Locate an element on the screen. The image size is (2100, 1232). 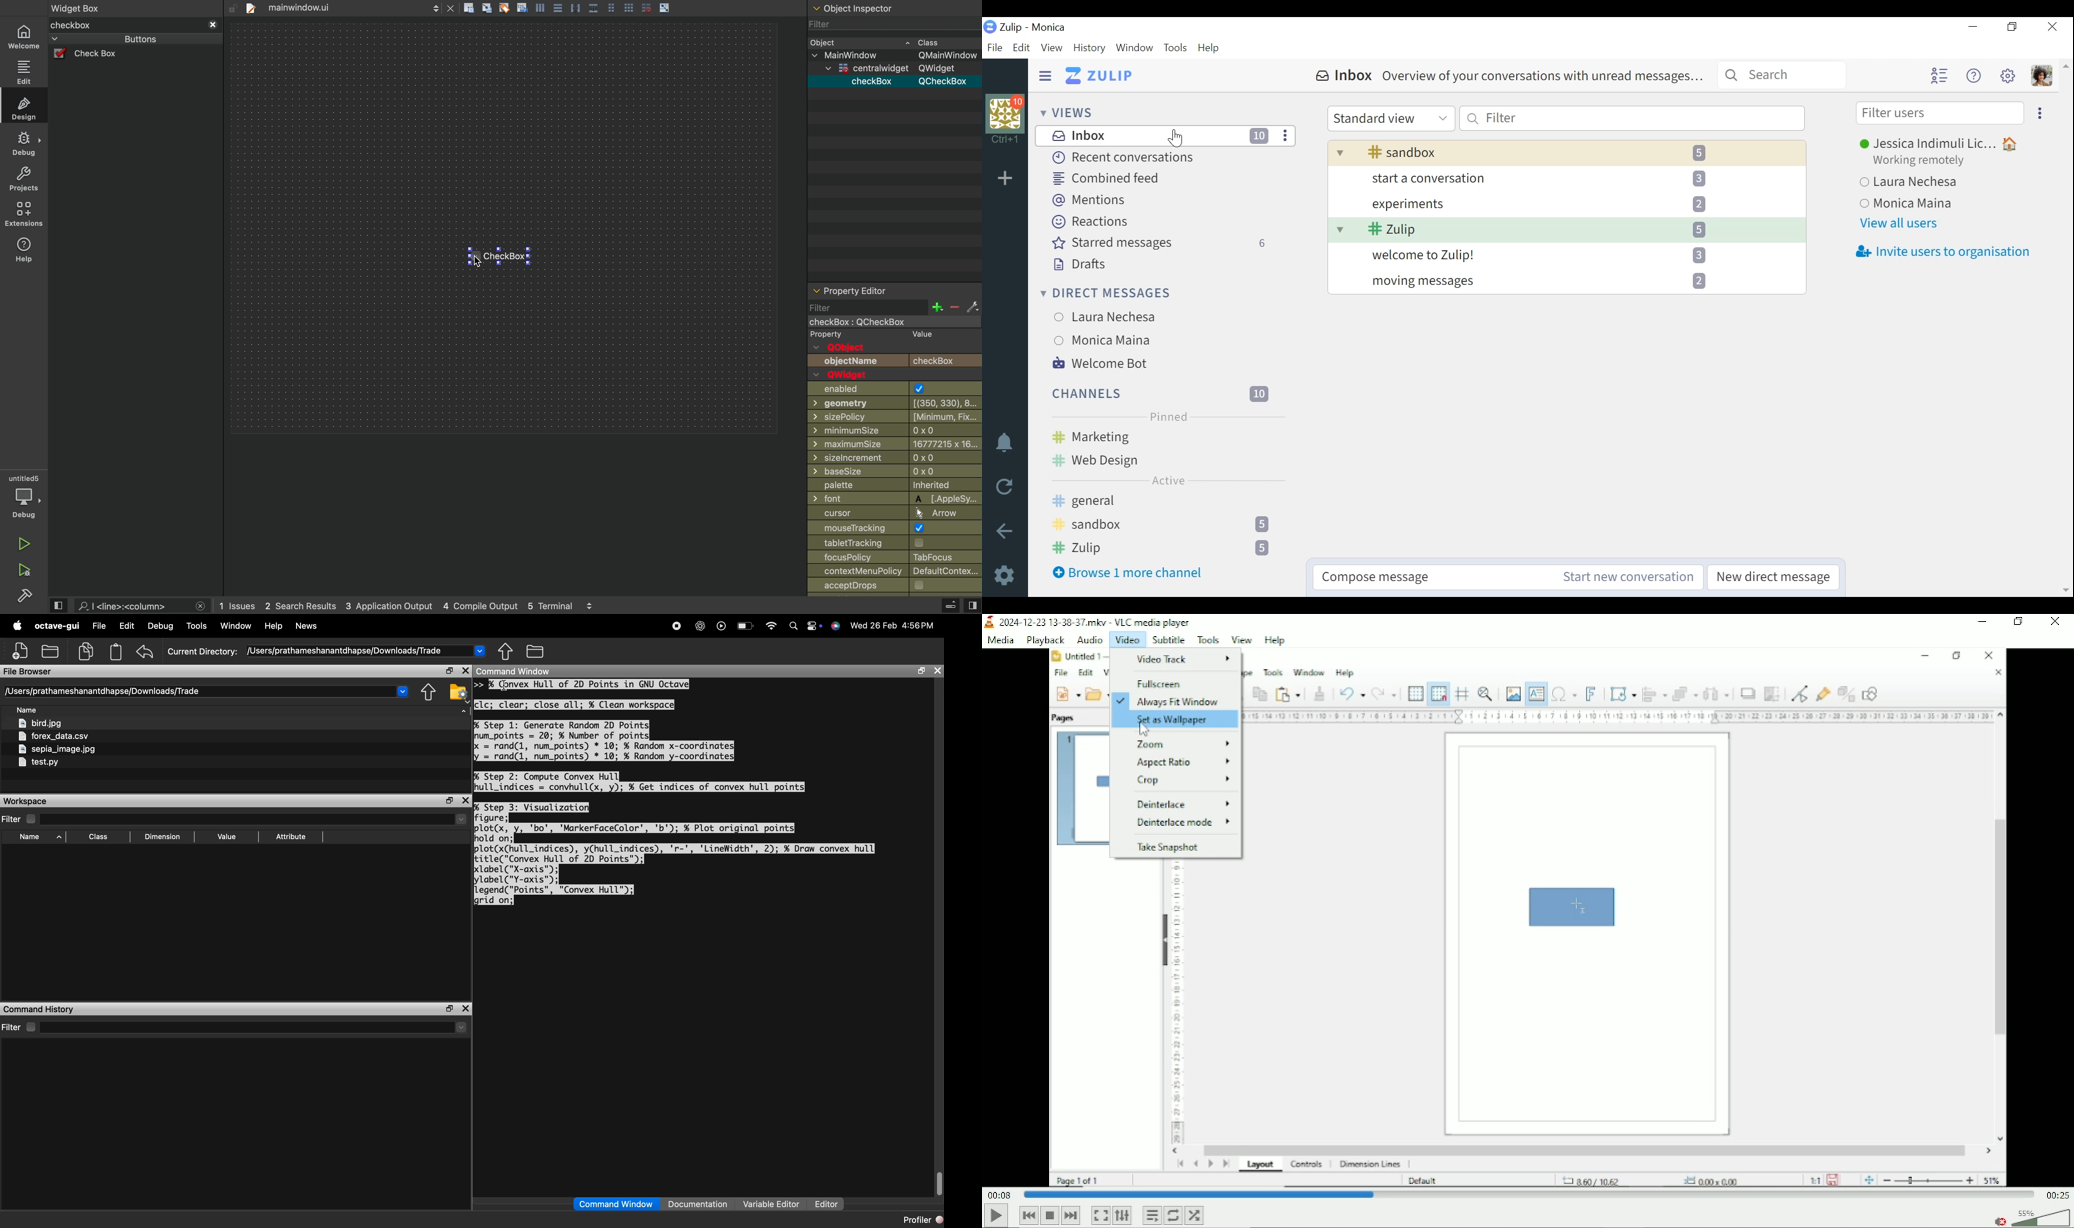
grid view medium is located at coordinates (611, 7).